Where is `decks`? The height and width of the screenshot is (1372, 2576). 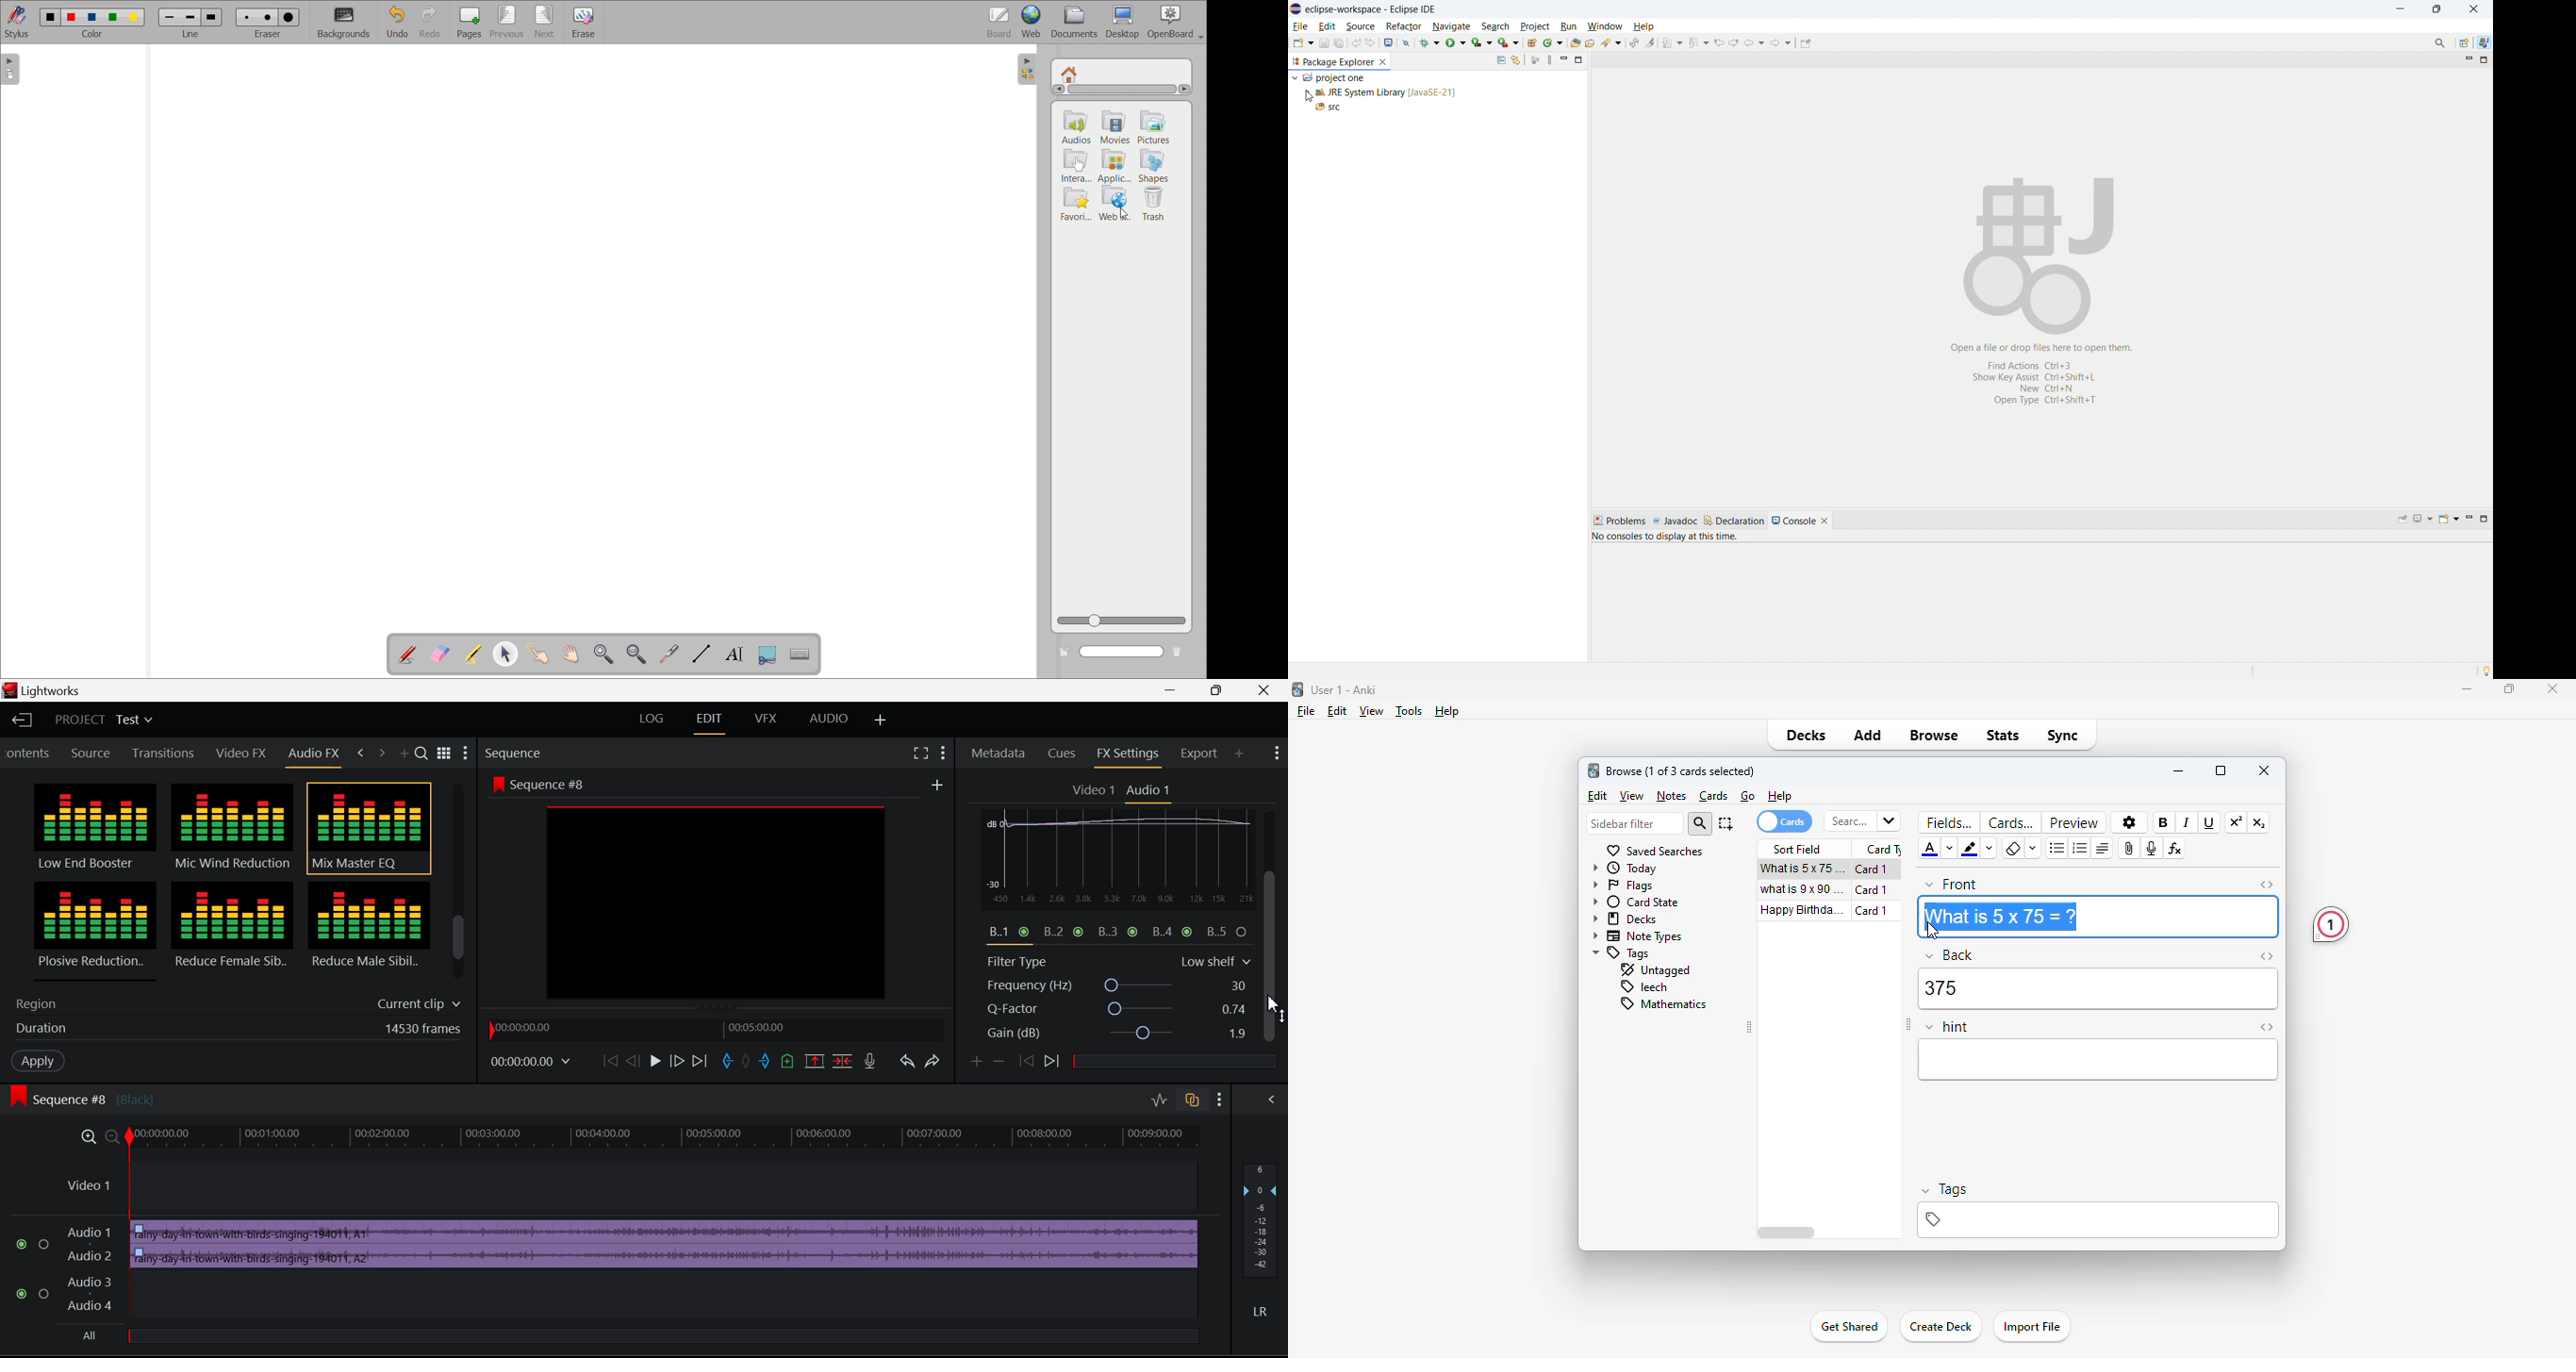 decks is located at coordinates (1808, 735).